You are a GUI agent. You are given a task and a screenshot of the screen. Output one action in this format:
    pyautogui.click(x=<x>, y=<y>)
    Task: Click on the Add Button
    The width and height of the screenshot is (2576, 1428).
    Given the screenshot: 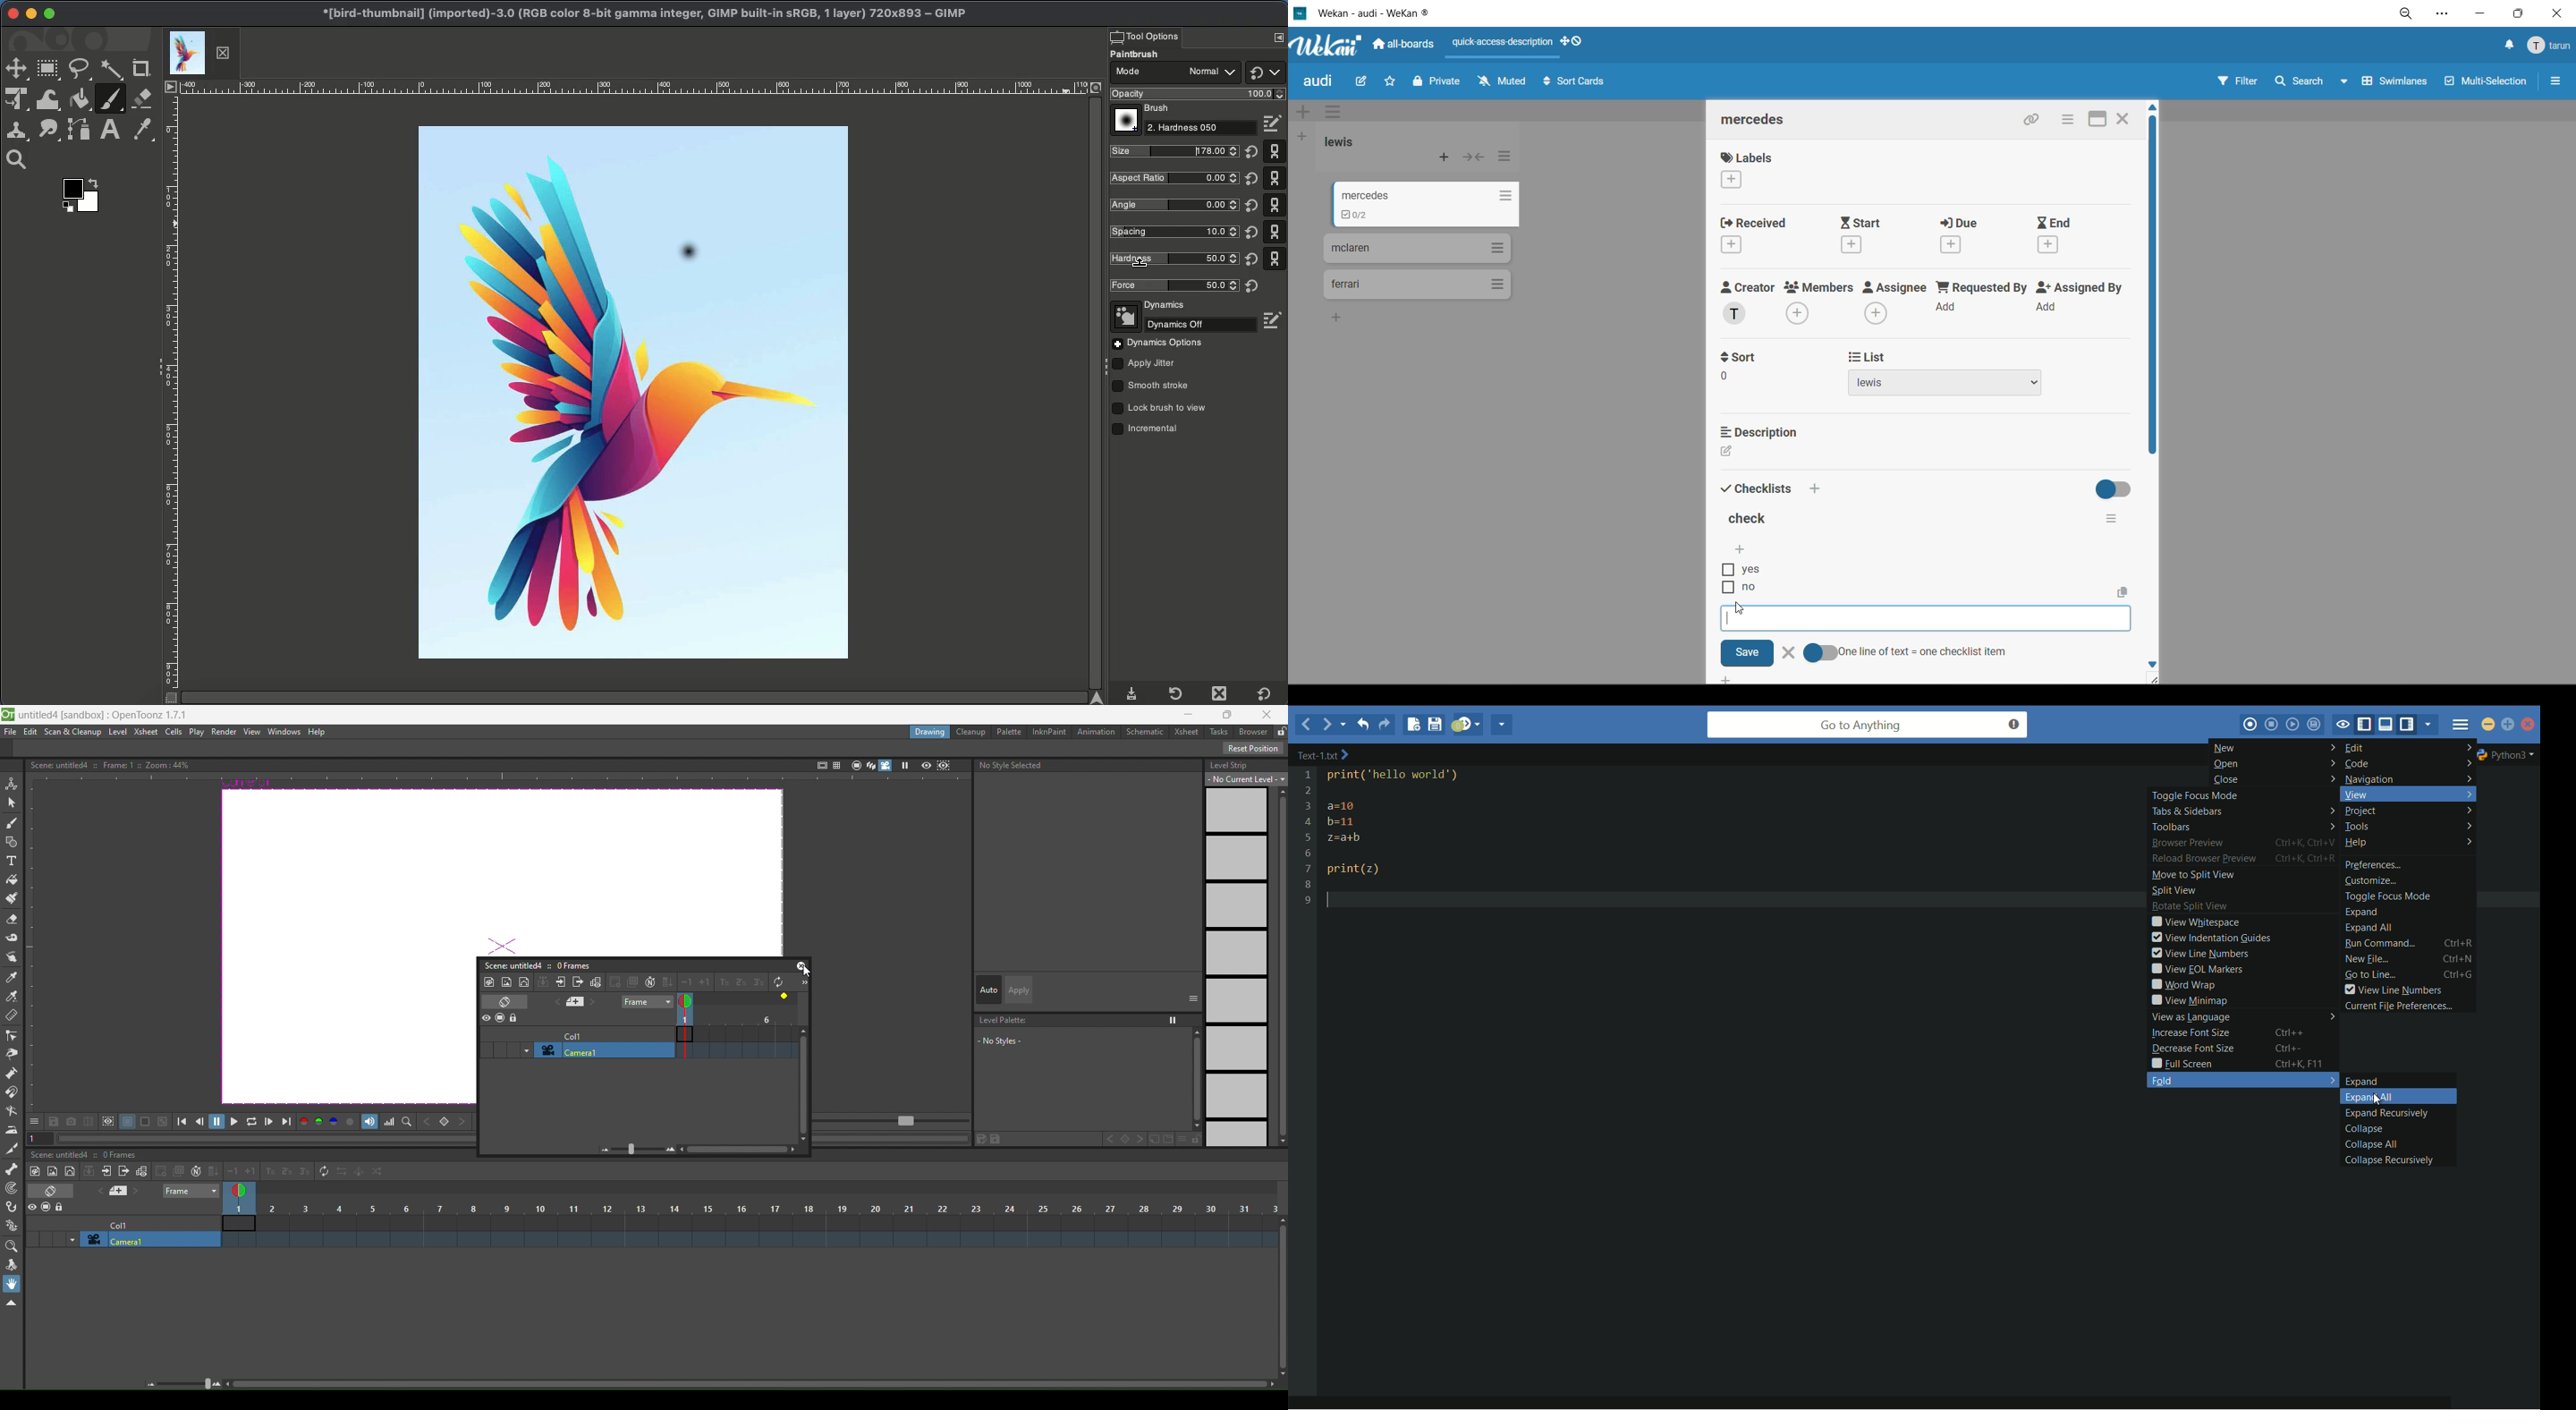 What is the action you would take?
    pyautogui.click(x=1730, y=678)
    